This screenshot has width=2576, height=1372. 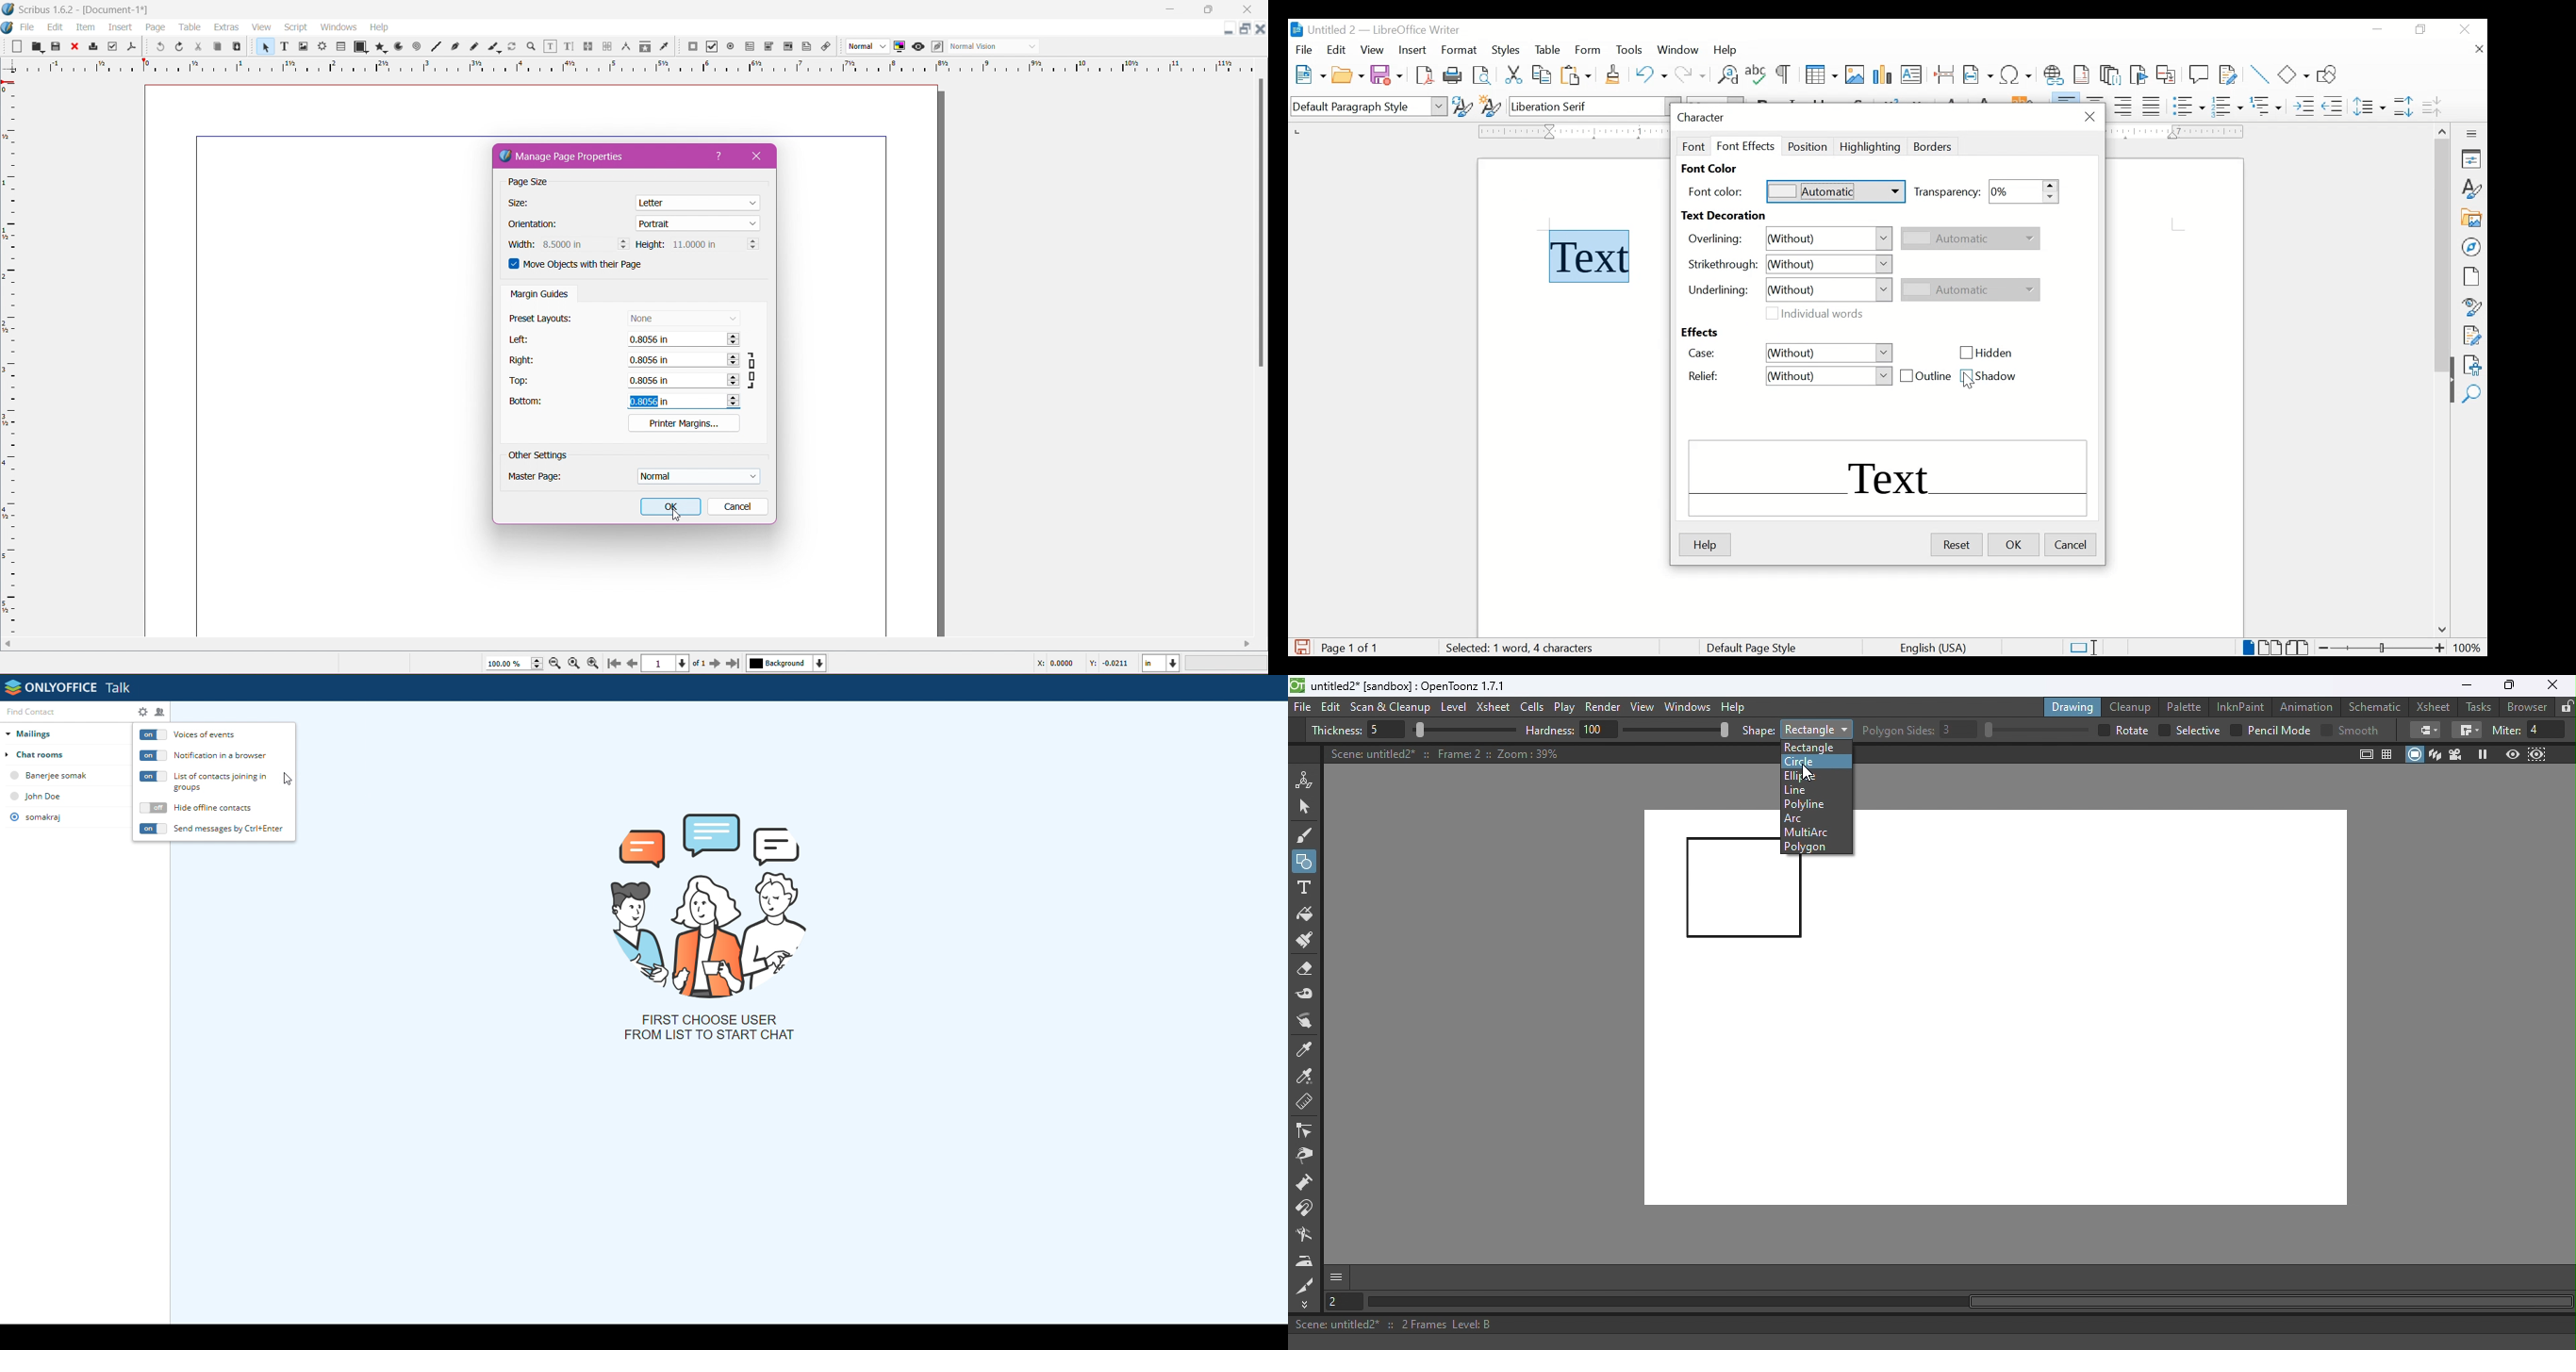 What do you see at coordinates (61, 776) in the screenshot?
I see `banerjee somak` at bounding box center [61, 776].